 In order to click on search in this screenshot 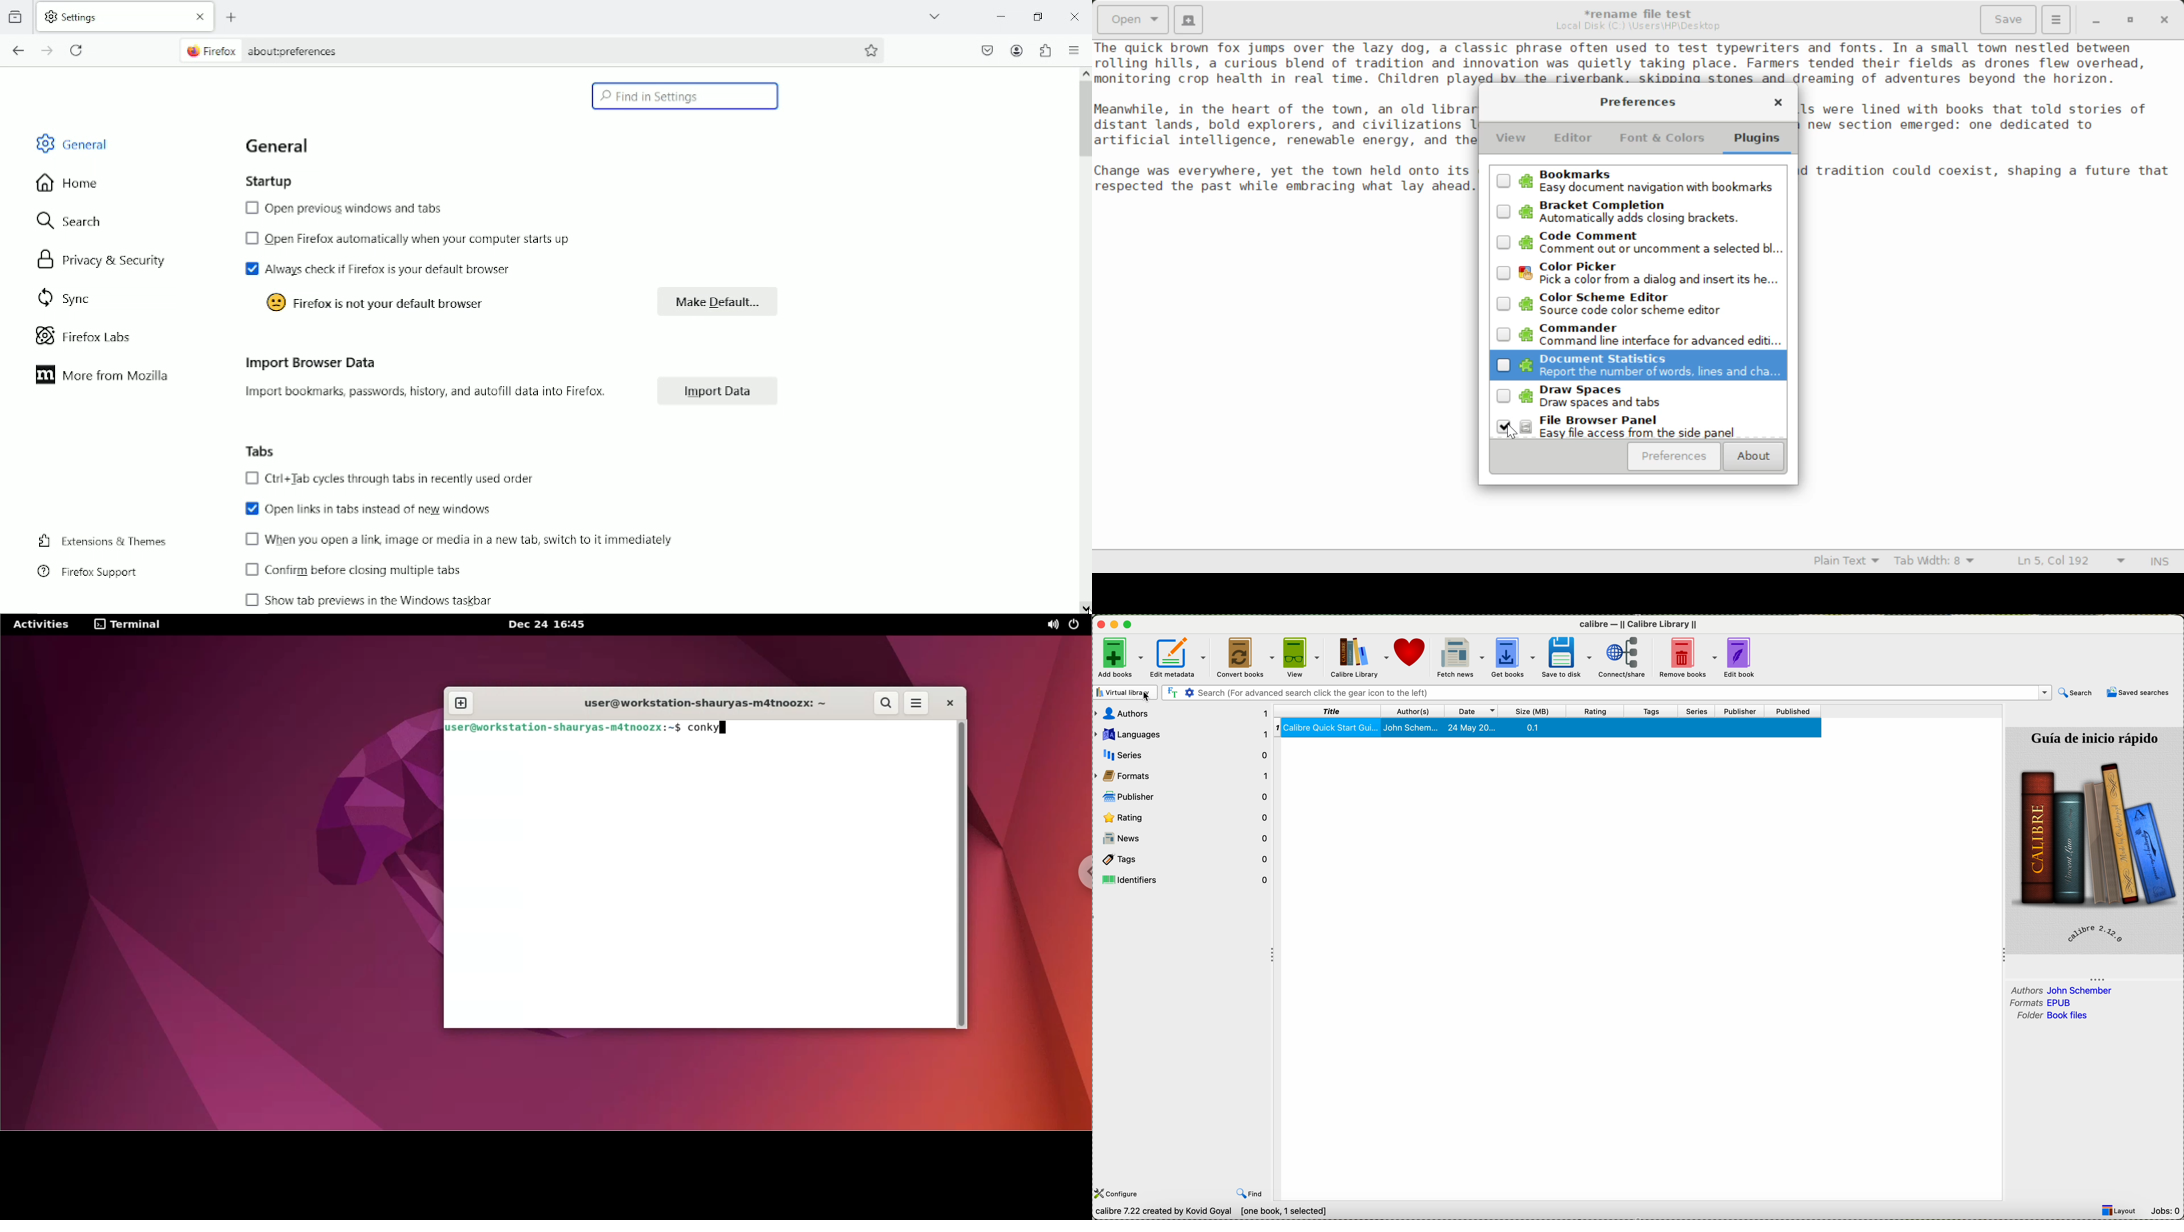, I will do `click(2075, 693)`.